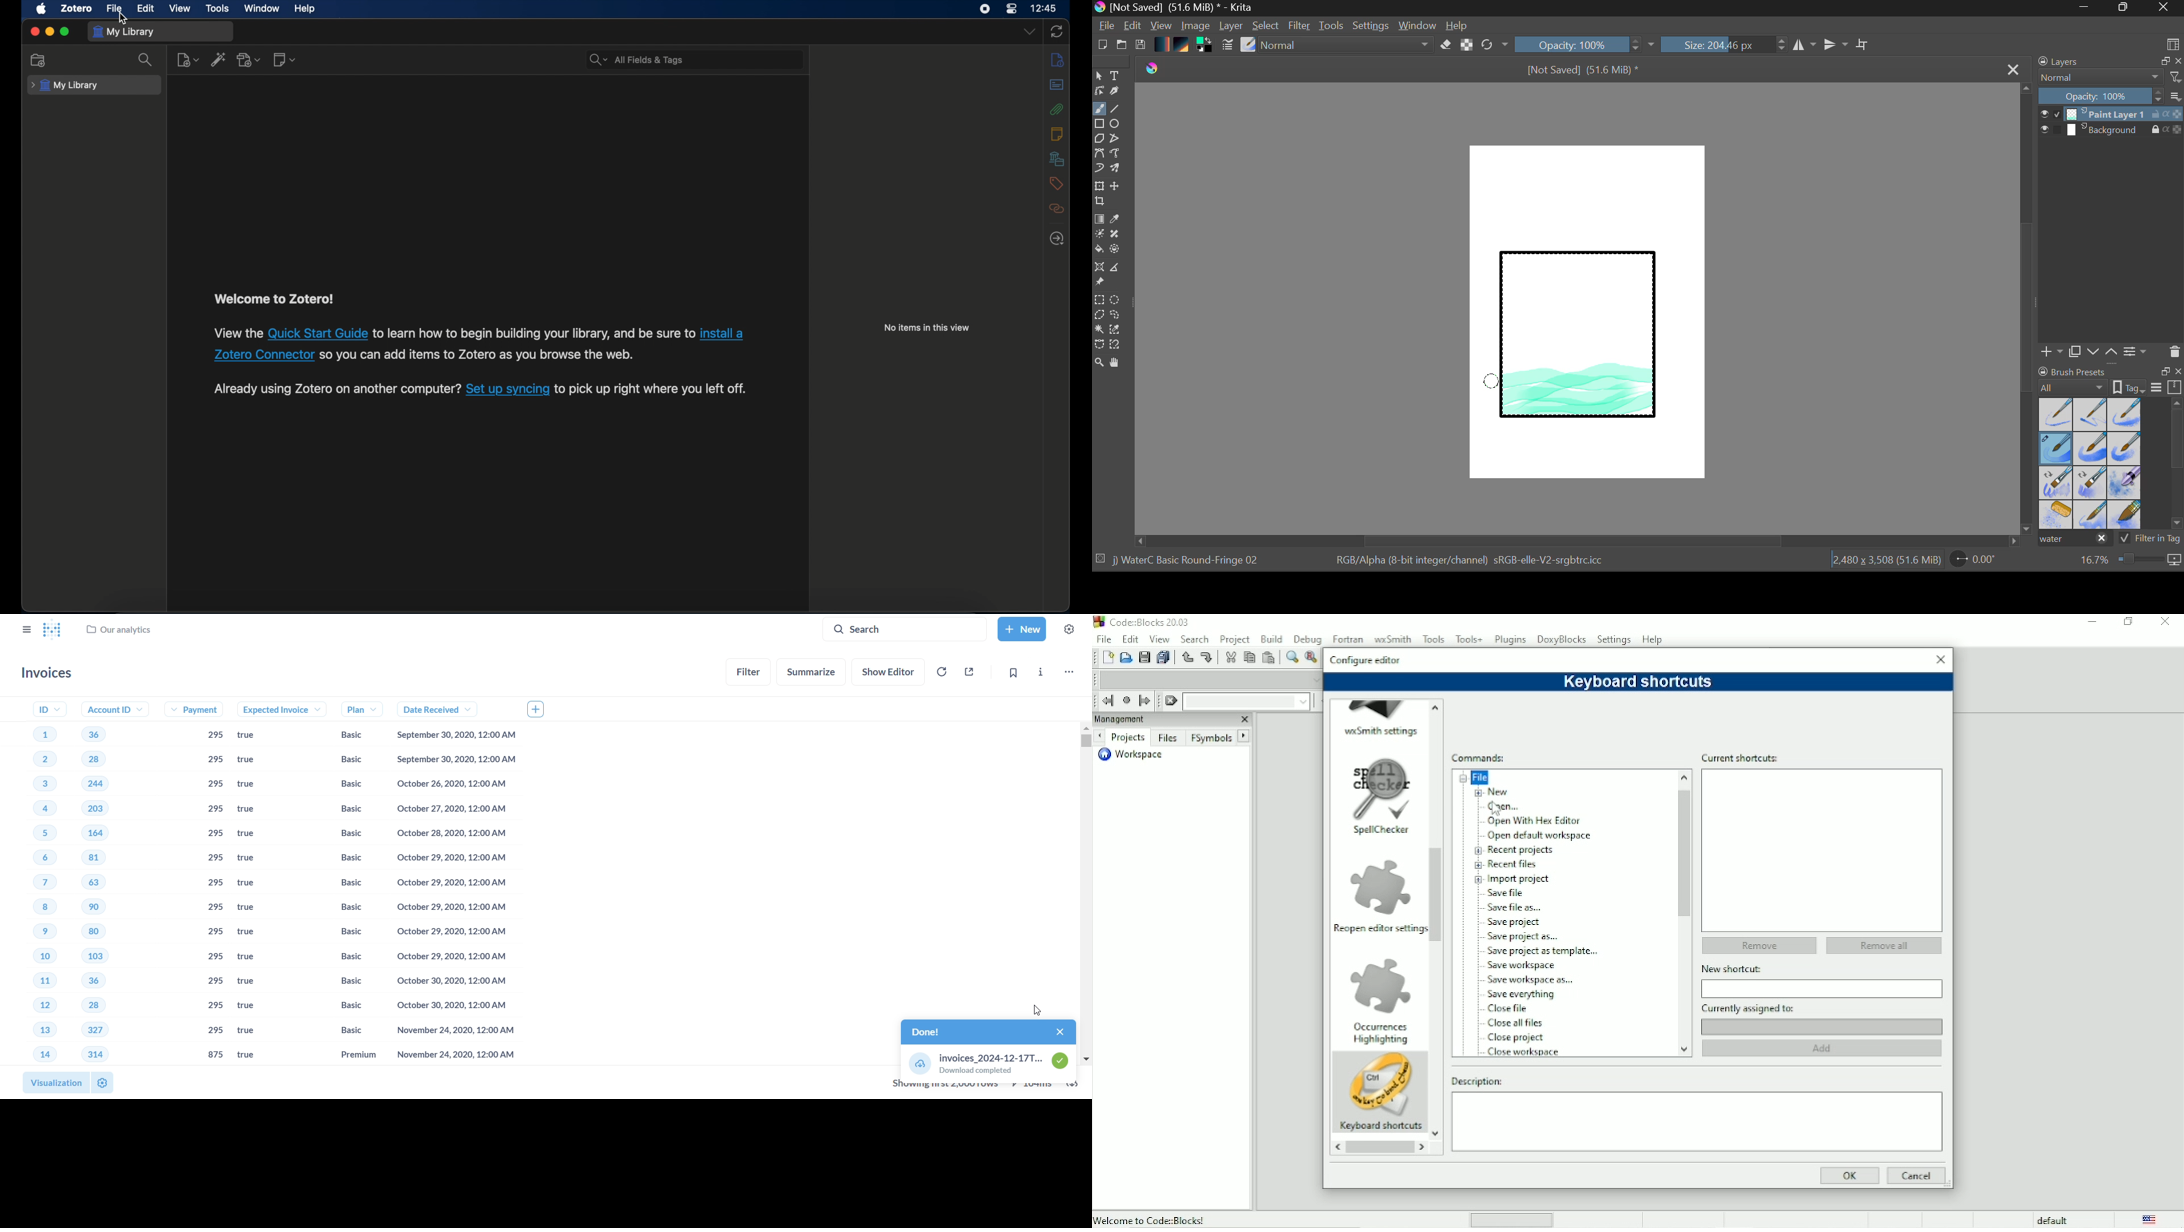 The image size is (2184, 1232). I want to click on Basic, so click(342, 859).